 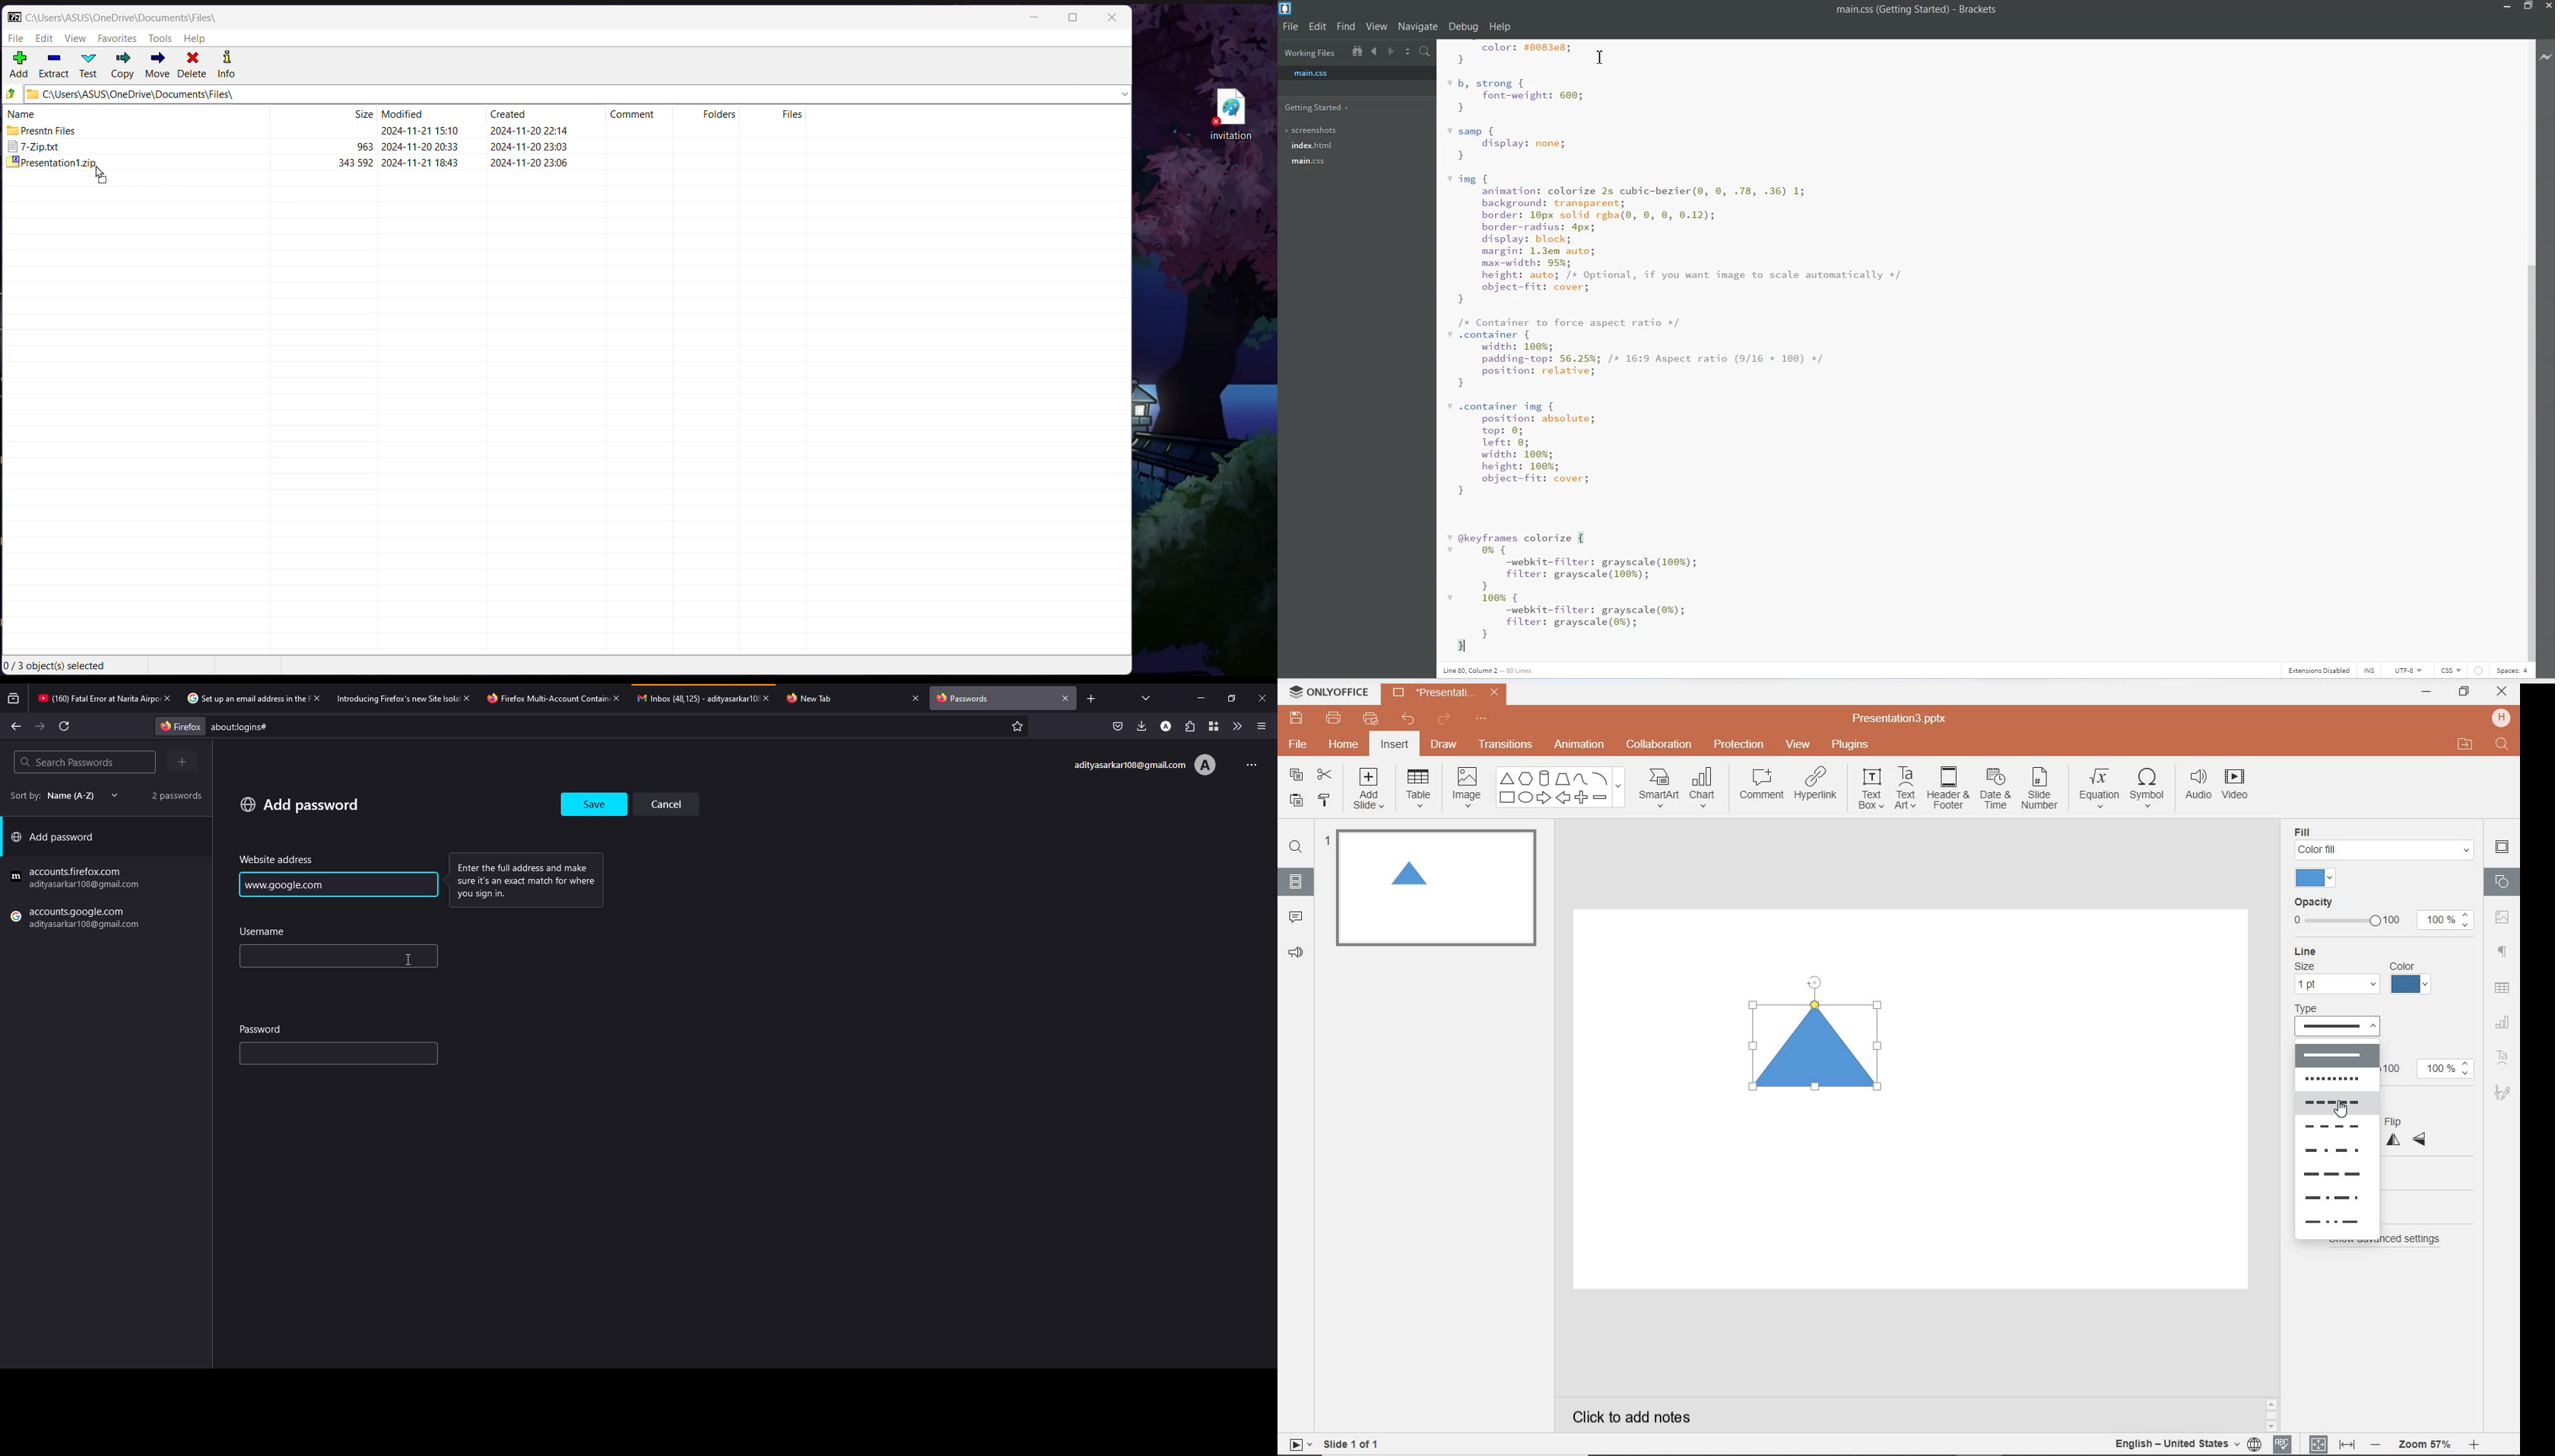 I want to click on DATE & TIME, so click(x=1995, y=789).